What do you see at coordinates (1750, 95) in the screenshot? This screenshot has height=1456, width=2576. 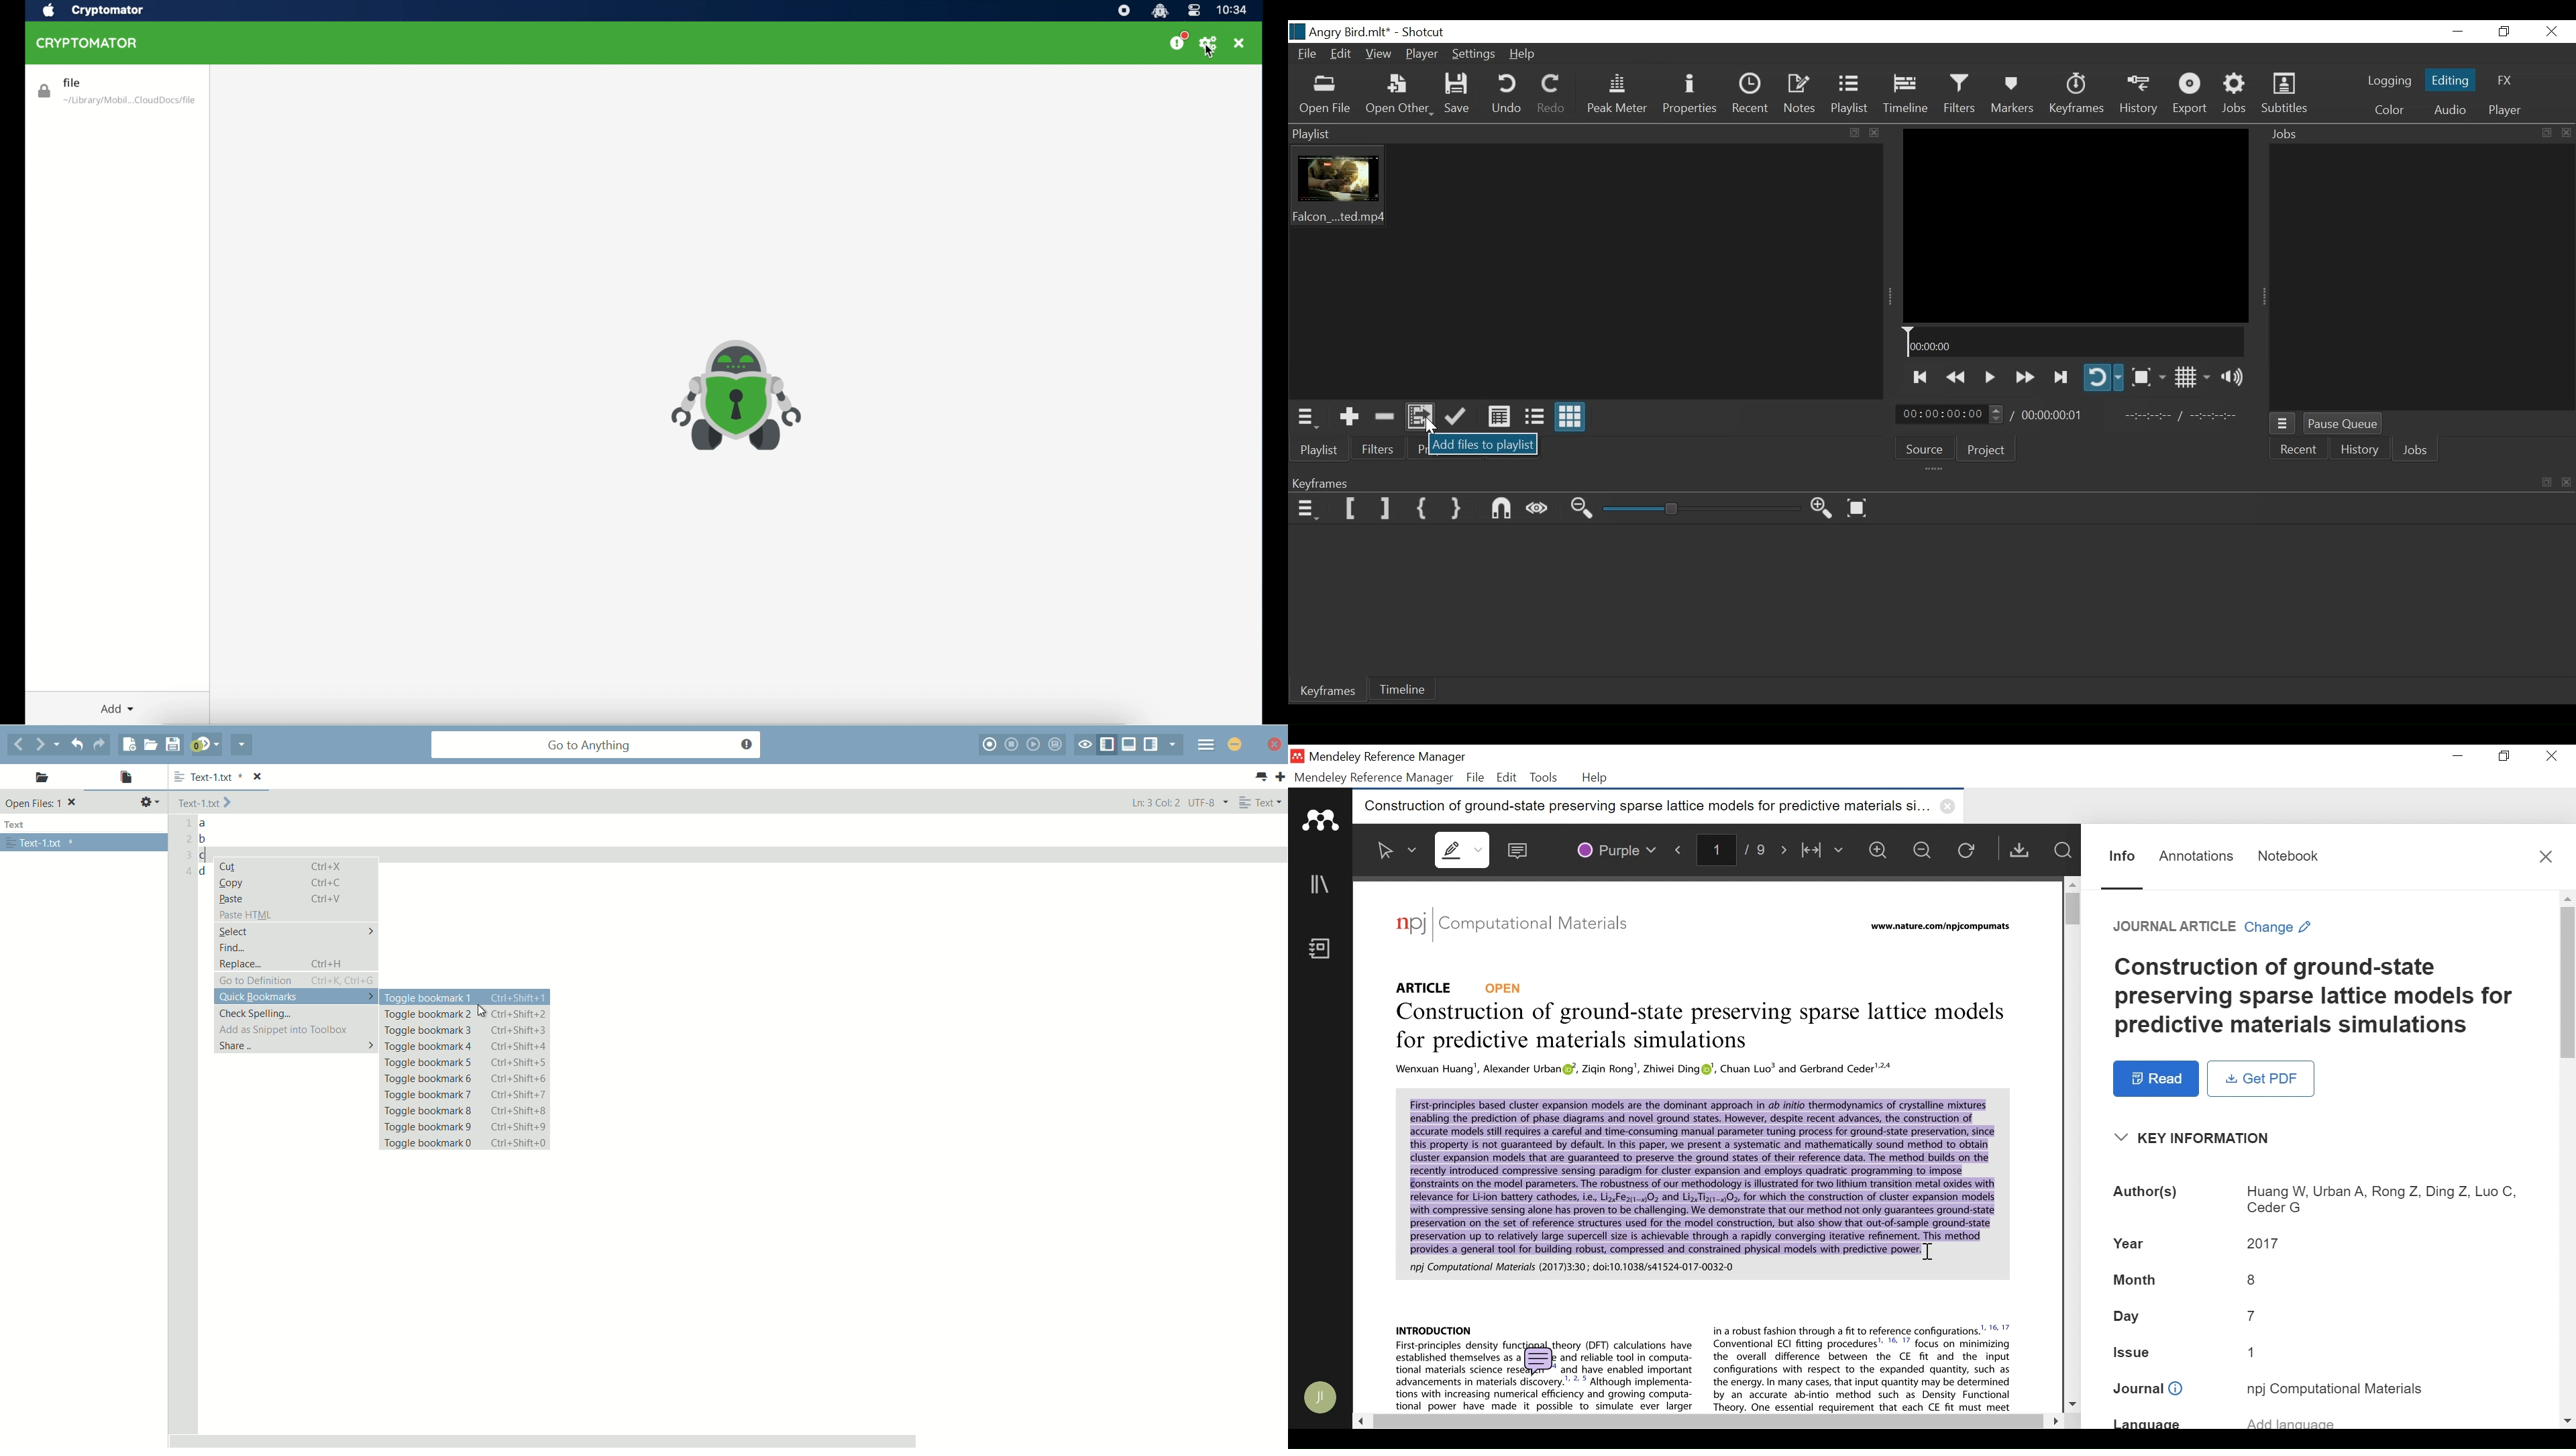 I see `Recent` at bounding box center [1750, 95].